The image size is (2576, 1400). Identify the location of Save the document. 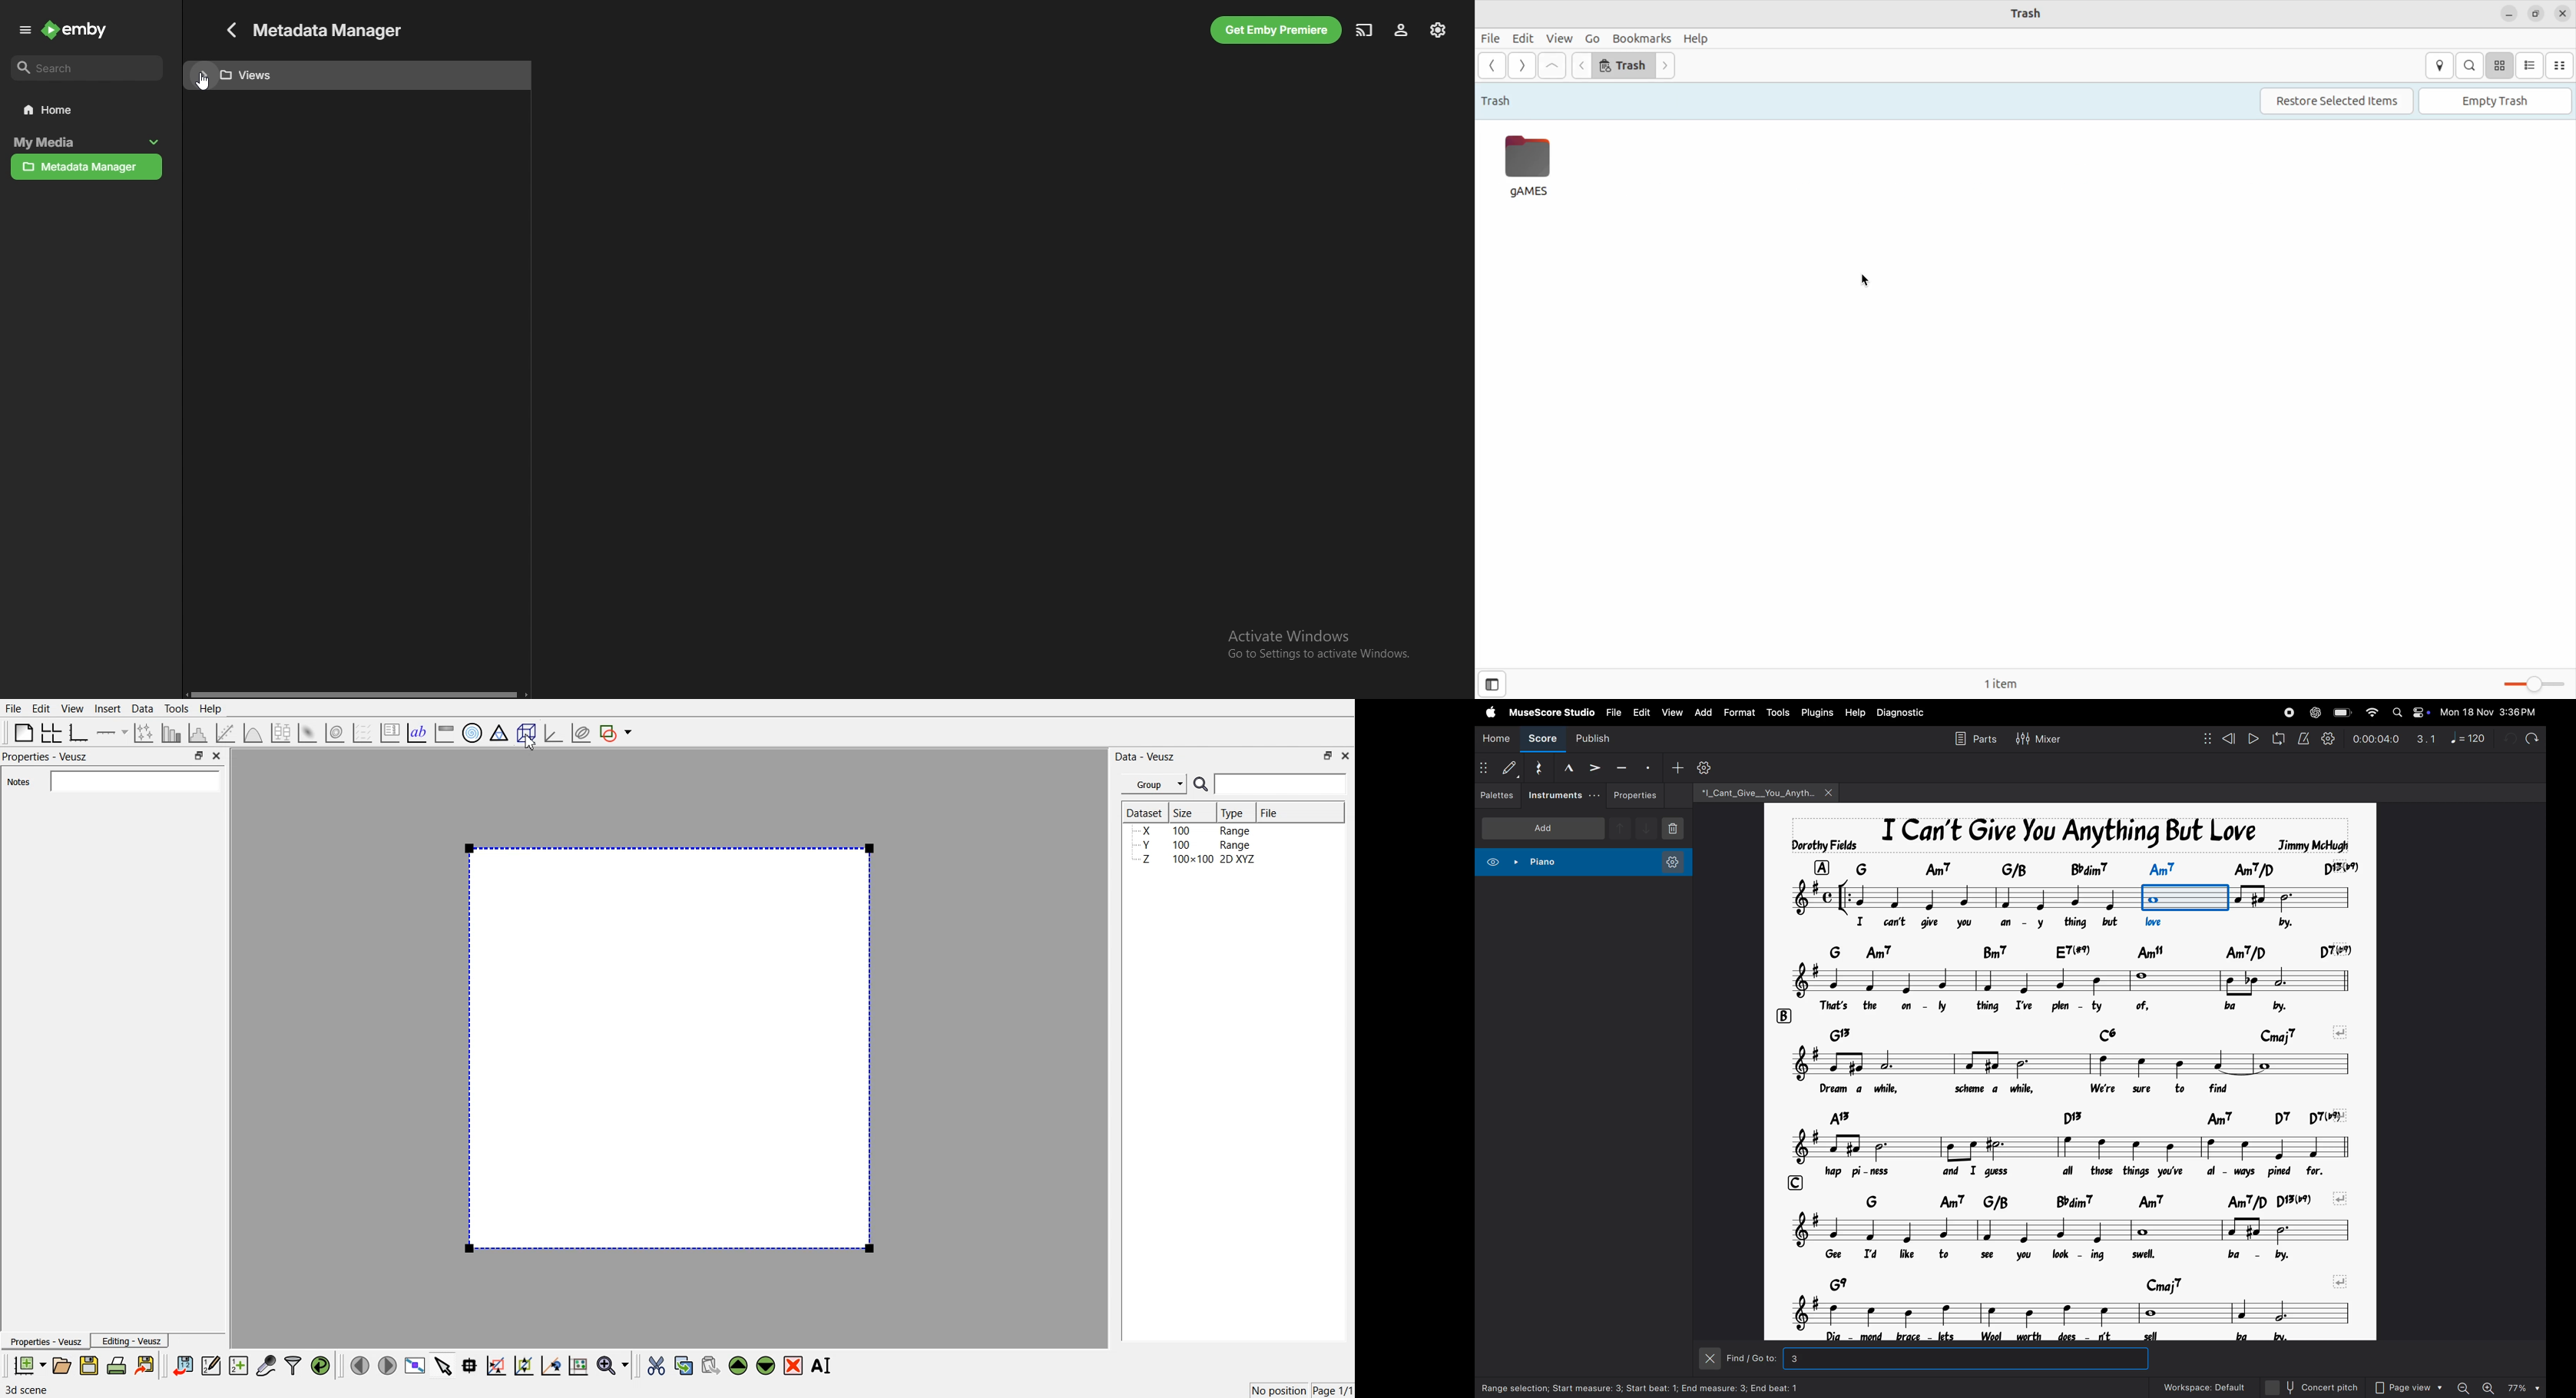
(89, 1365).